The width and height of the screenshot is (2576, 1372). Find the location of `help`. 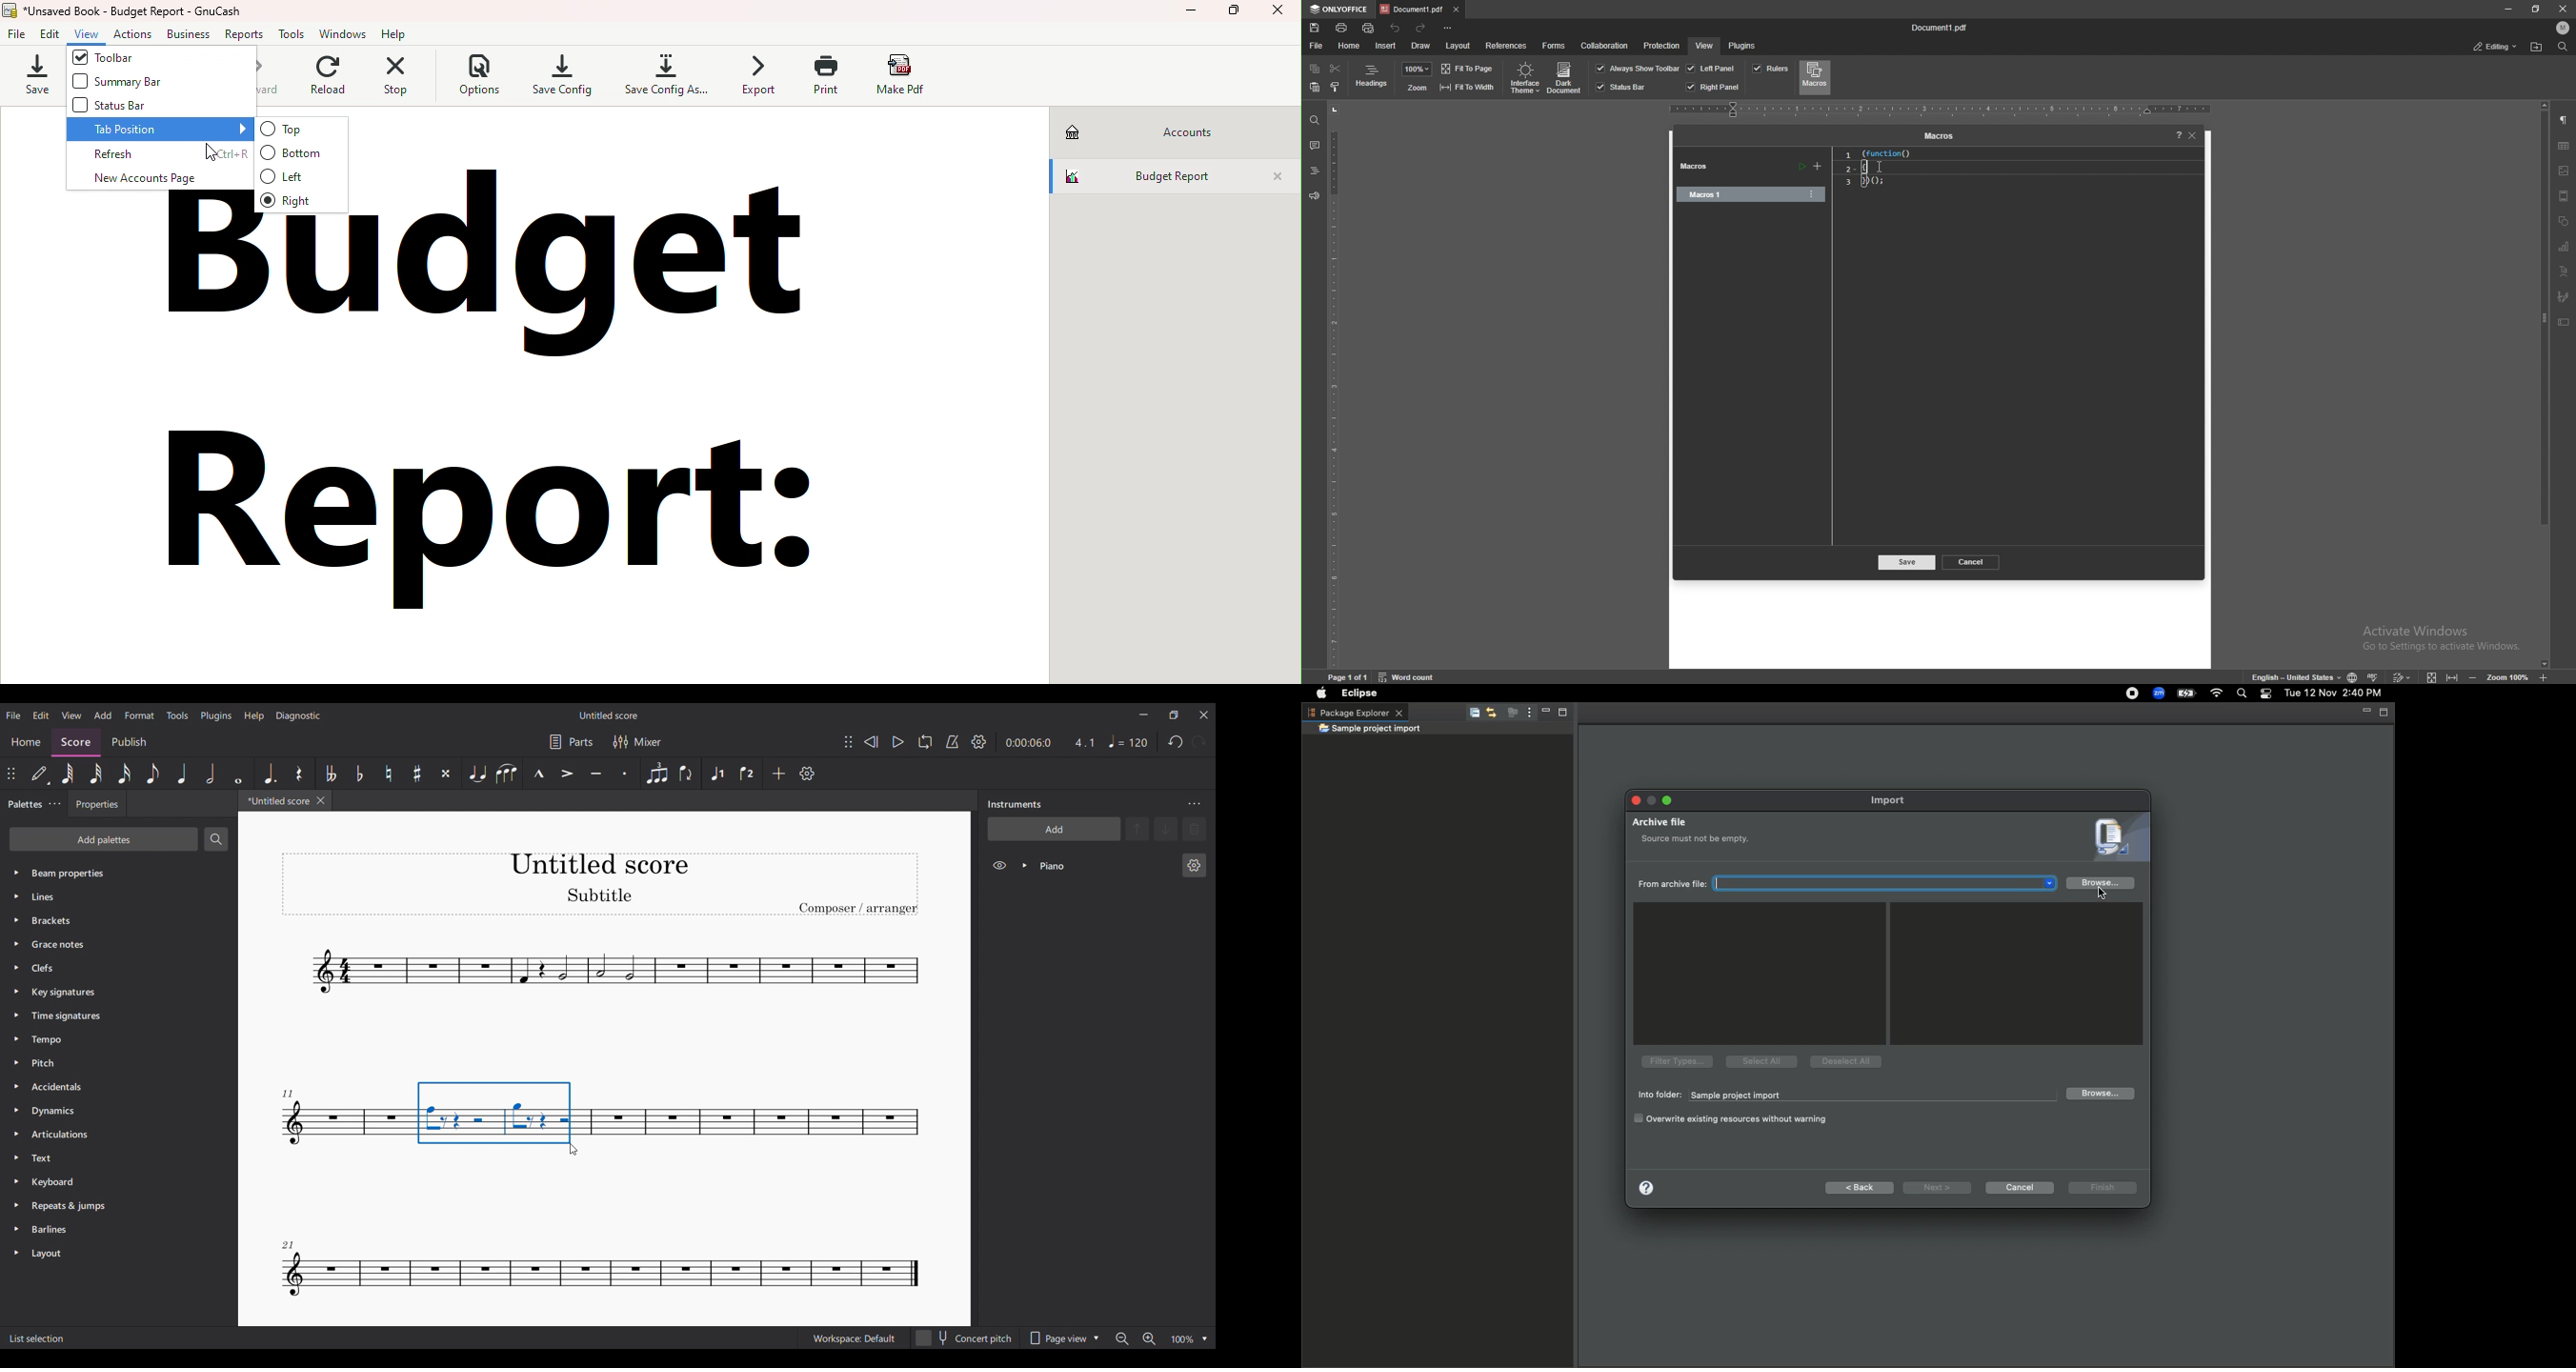

help is located at coordinates (2175, 135).